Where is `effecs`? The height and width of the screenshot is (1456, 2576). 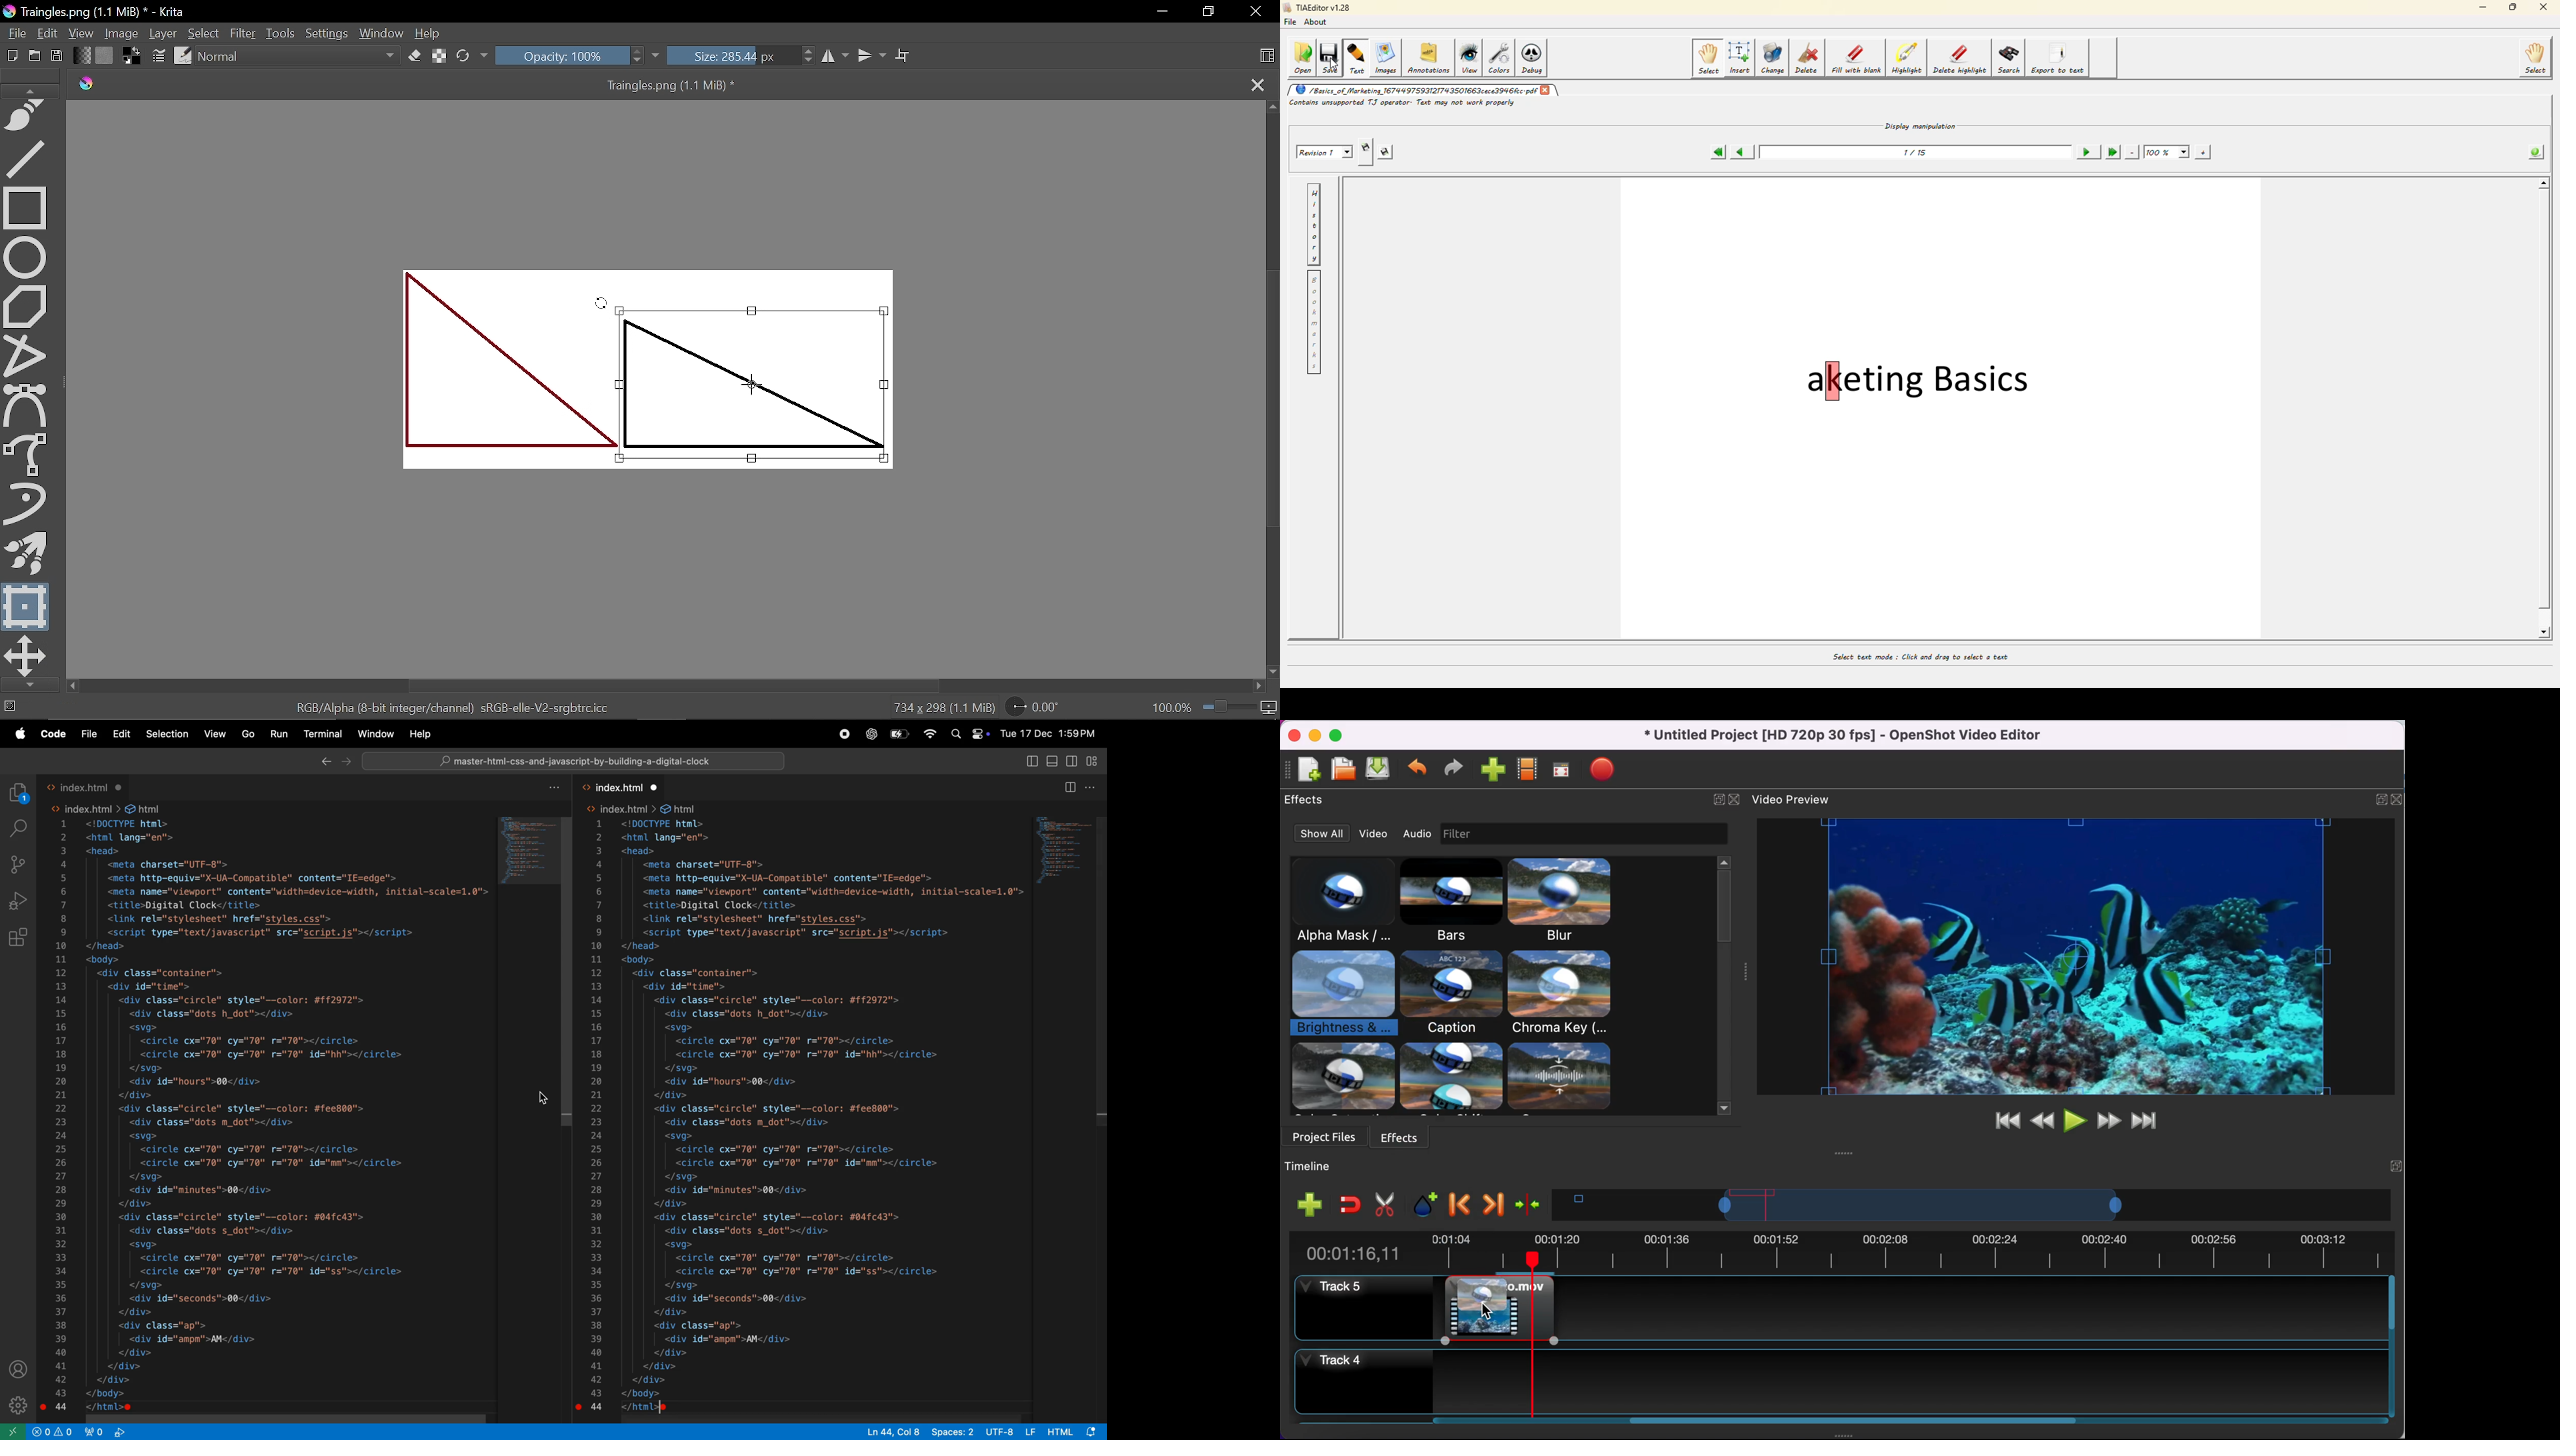 effecs is located at coordinates (1308, 800).